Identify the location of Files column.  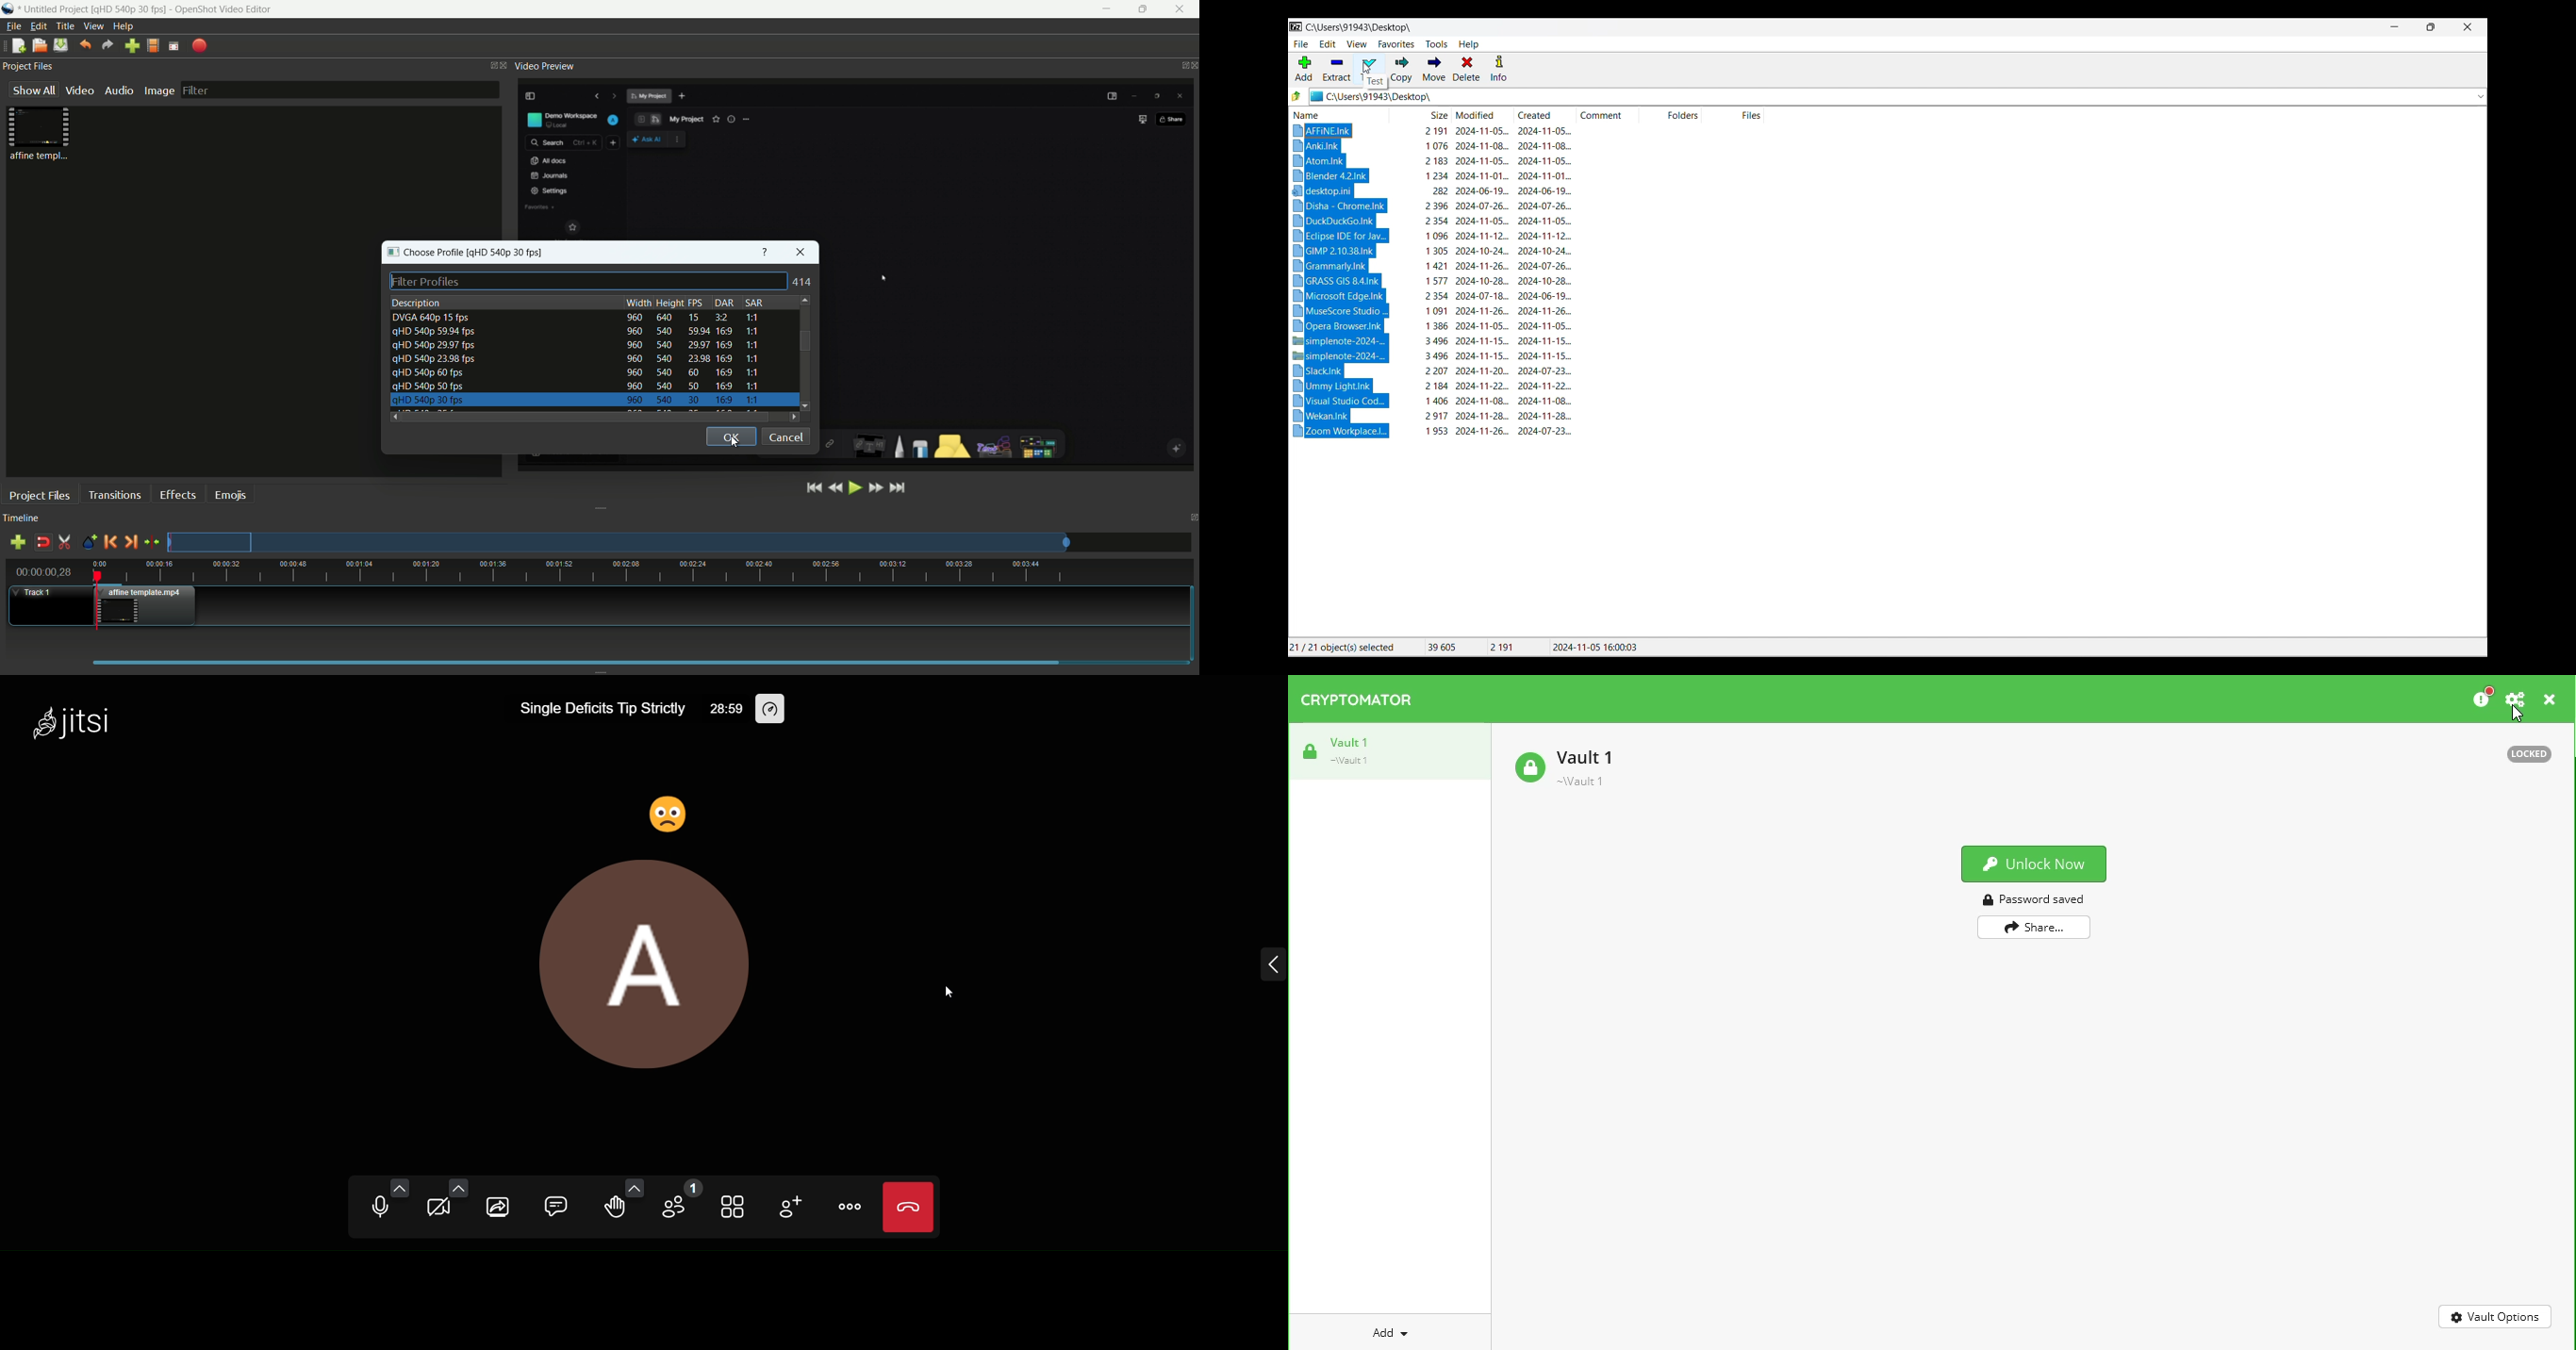
(1733, 114).